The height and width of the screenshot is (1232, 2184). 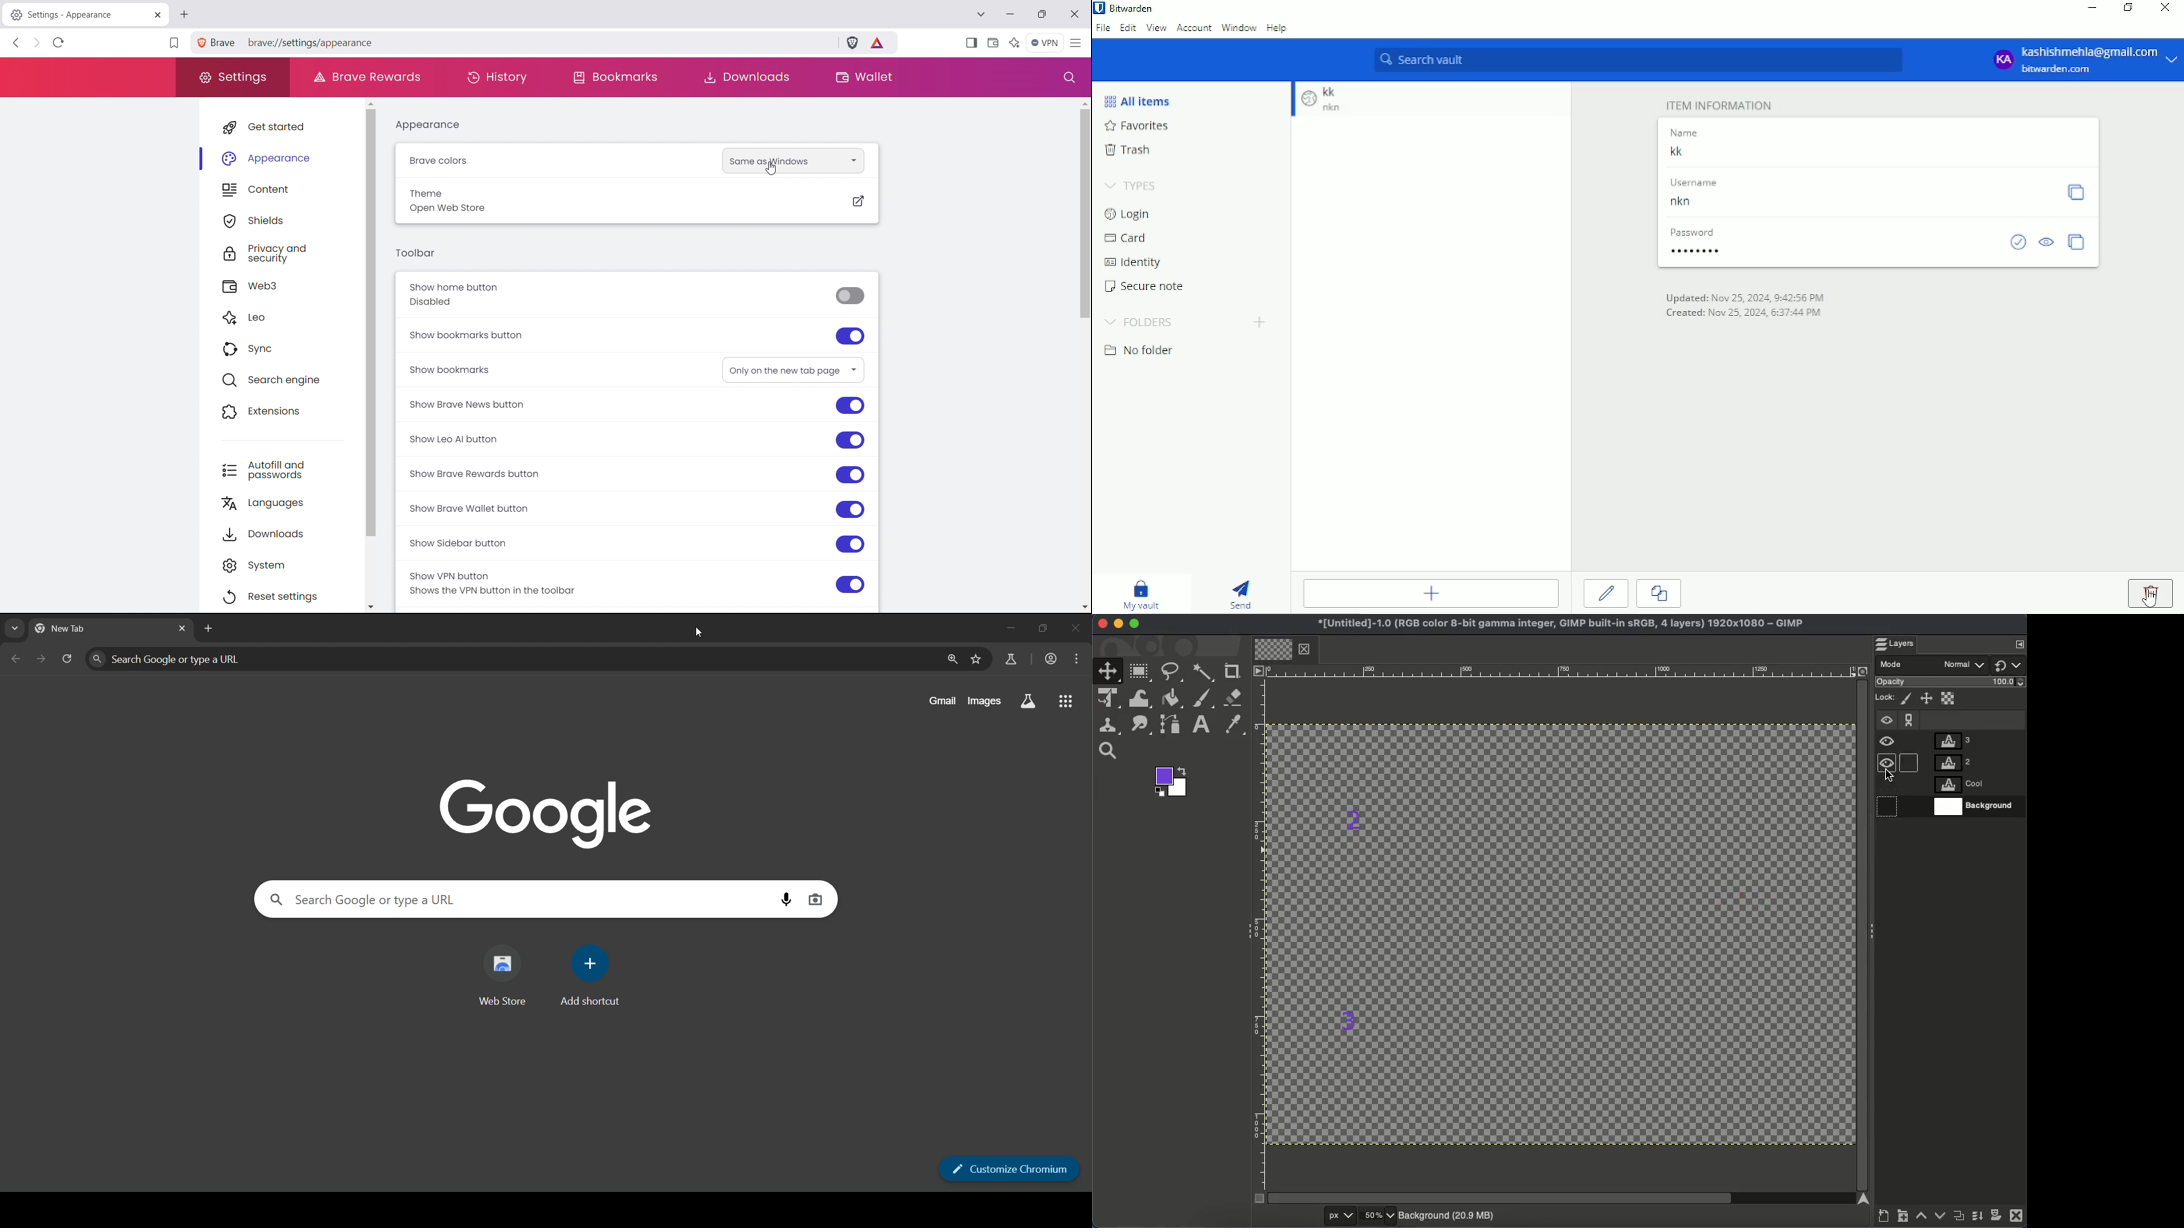 I want to click on Check if password has been exposed, so click(x=2018, y=242).